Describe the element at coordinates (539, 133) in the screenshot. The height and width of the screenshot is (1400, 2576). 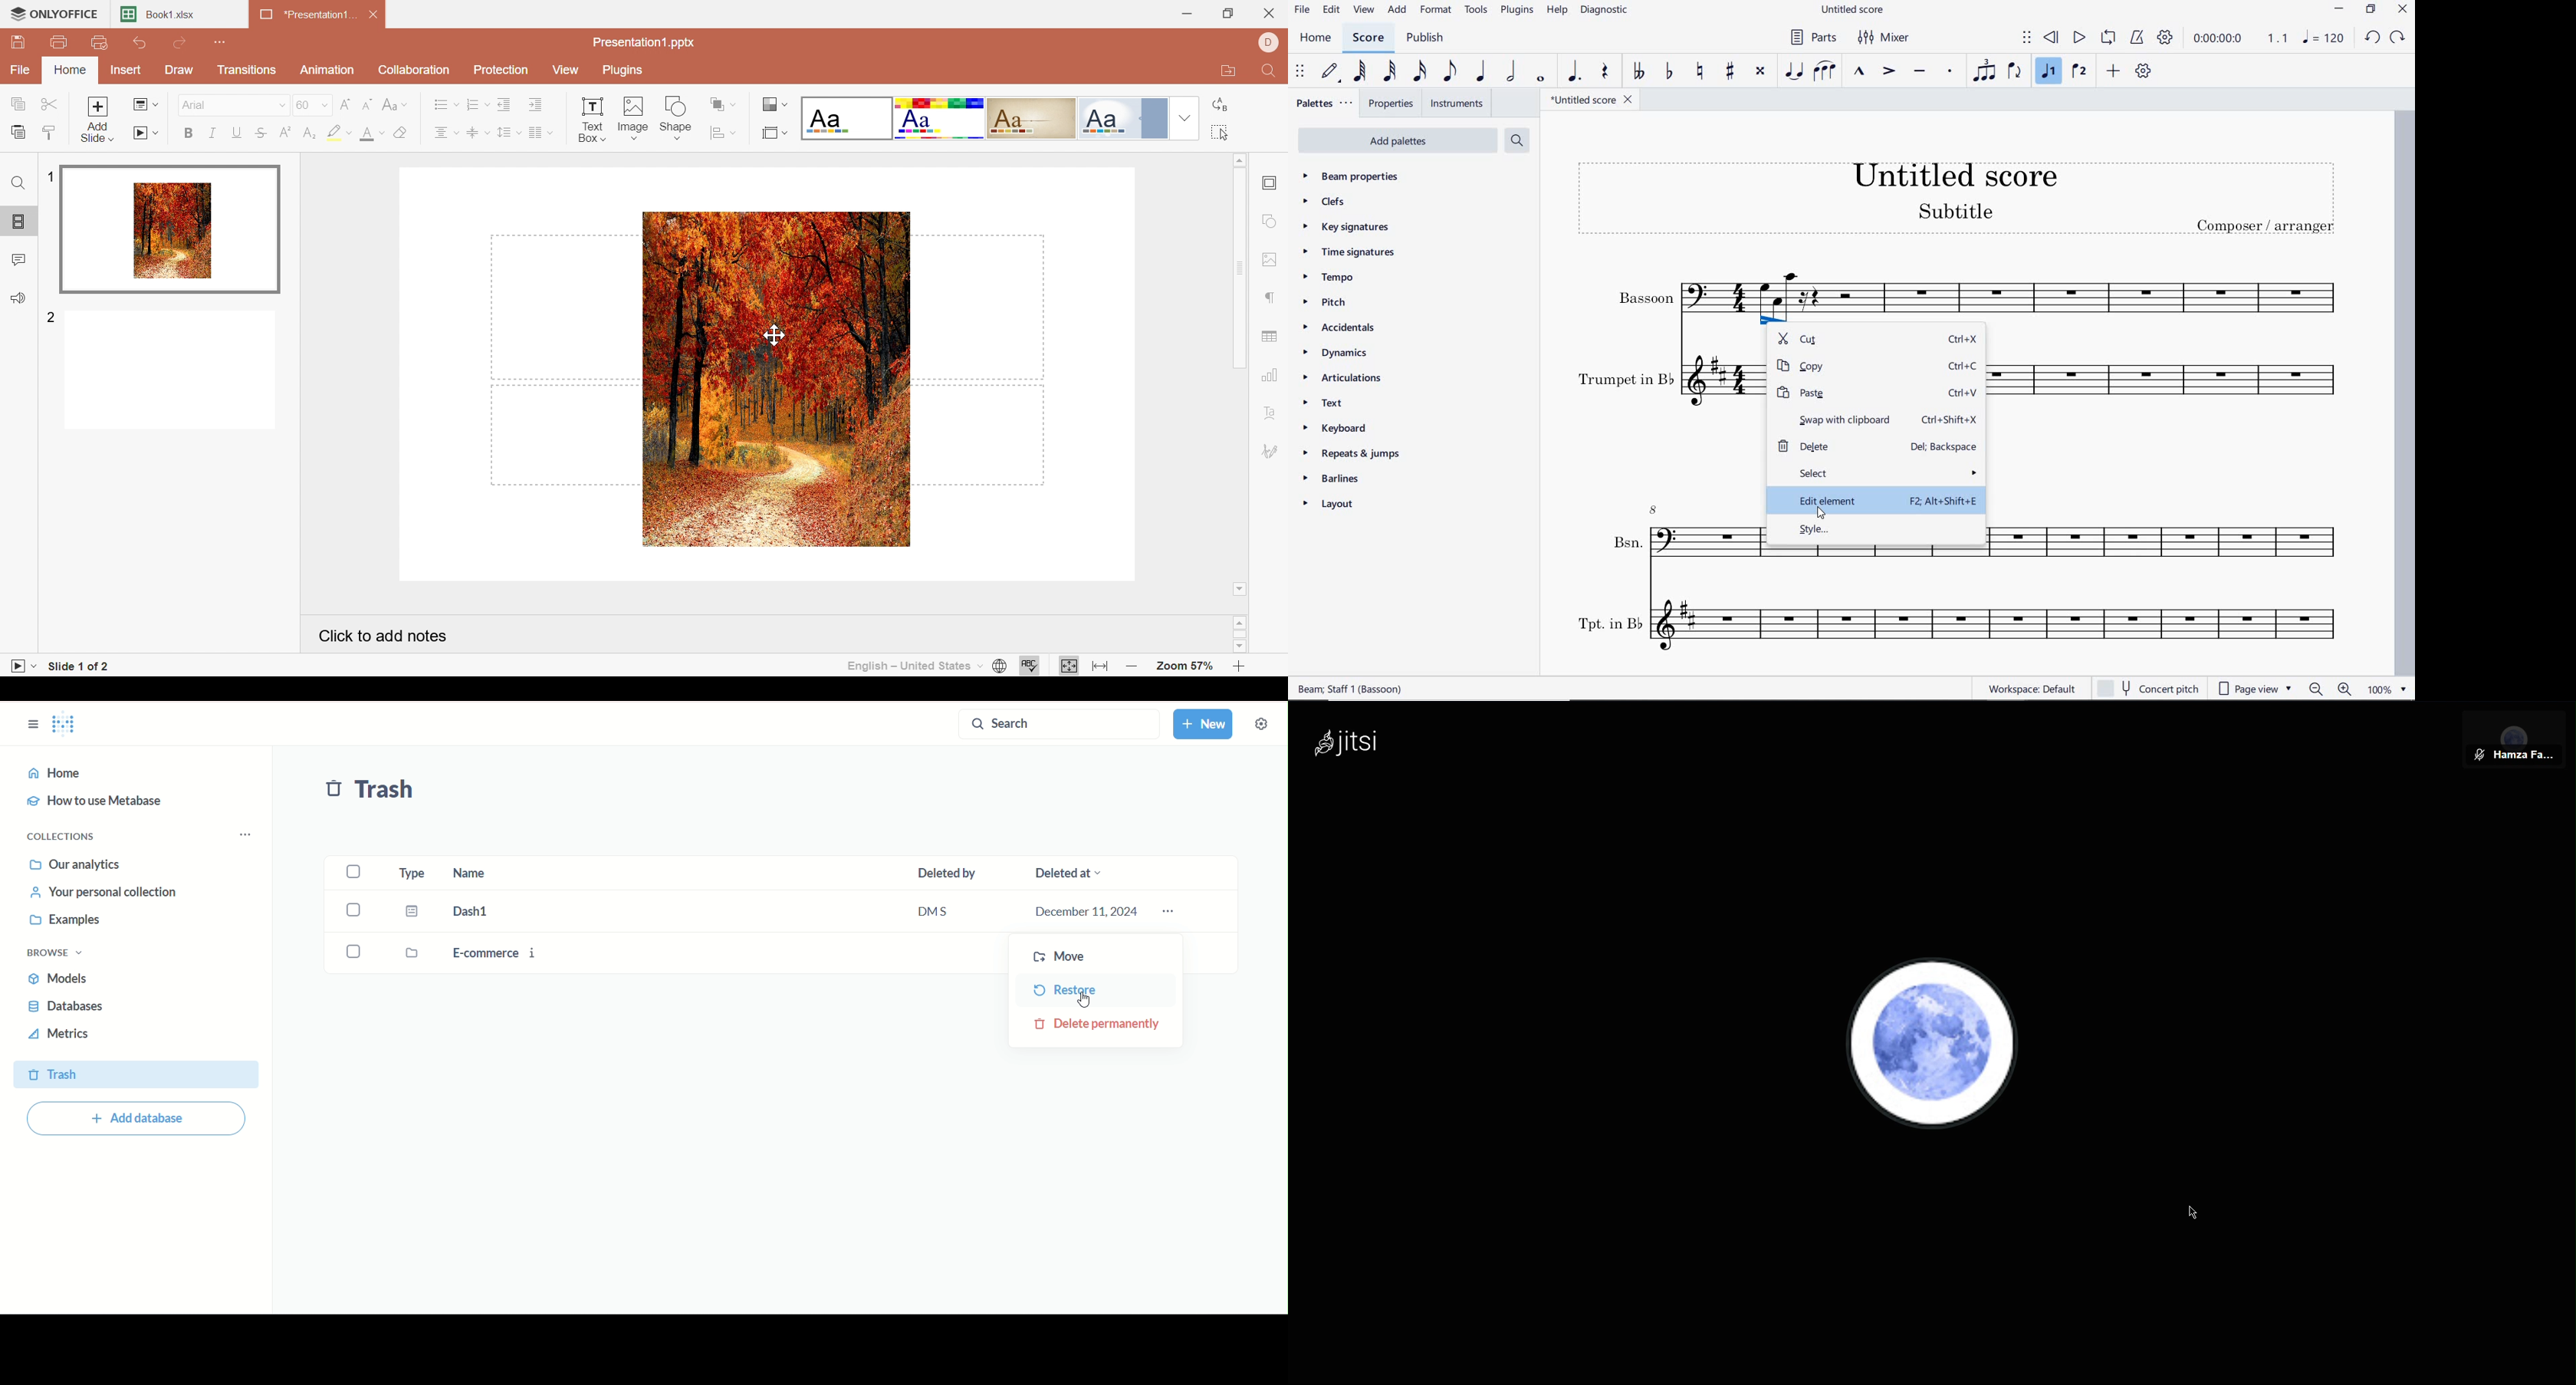
I see `Add columns` at that location.